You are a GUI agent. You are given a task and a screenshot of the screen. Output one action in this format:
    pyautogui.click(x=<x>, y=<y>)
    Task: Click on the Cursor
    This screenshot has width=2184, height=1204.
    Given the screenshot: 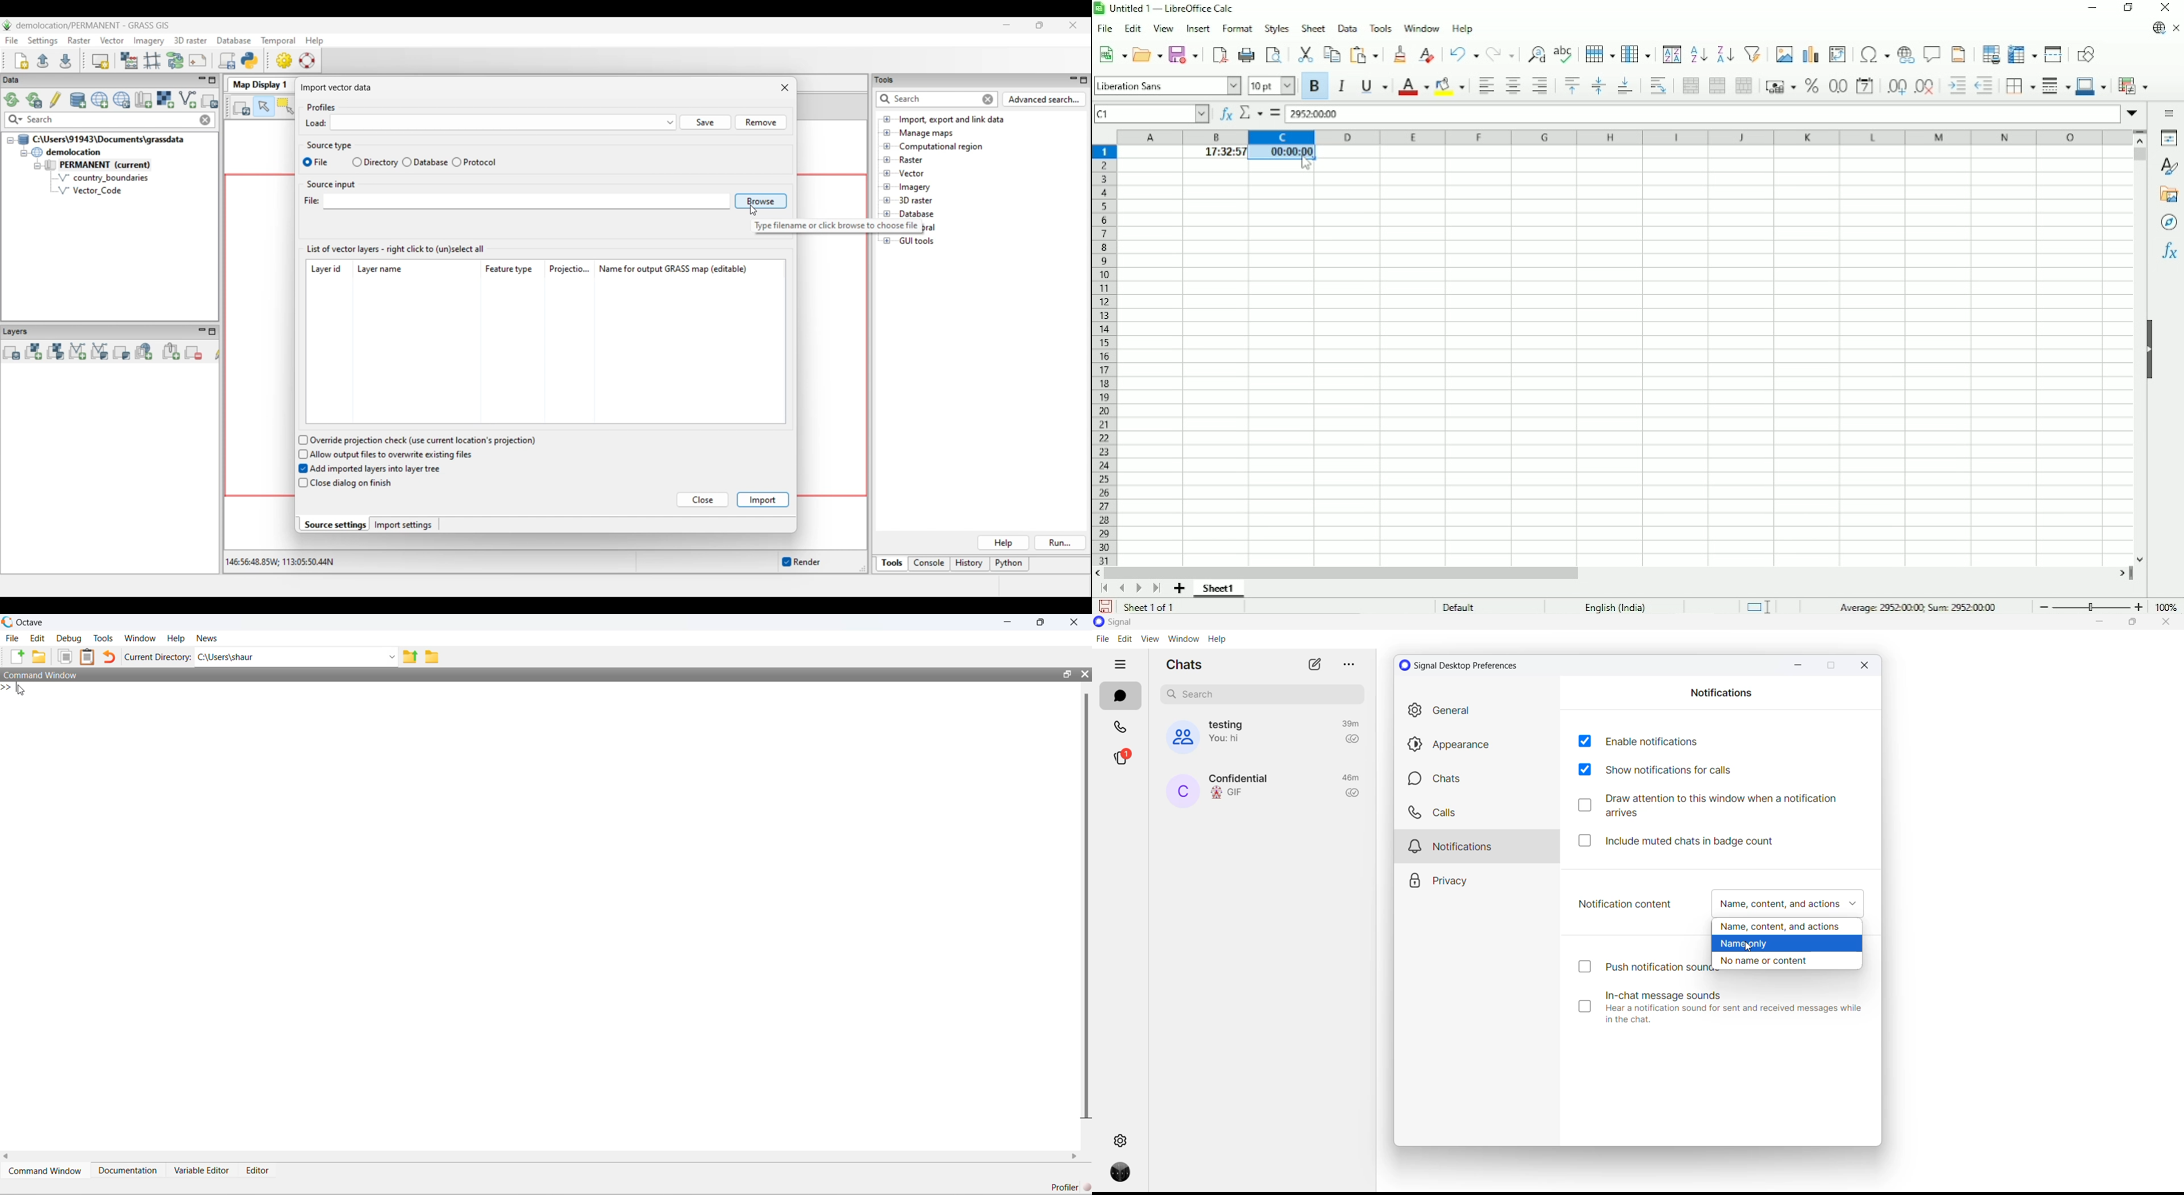 What is the action you would take?
    pyautogui.click(x=1303, y=166)
    